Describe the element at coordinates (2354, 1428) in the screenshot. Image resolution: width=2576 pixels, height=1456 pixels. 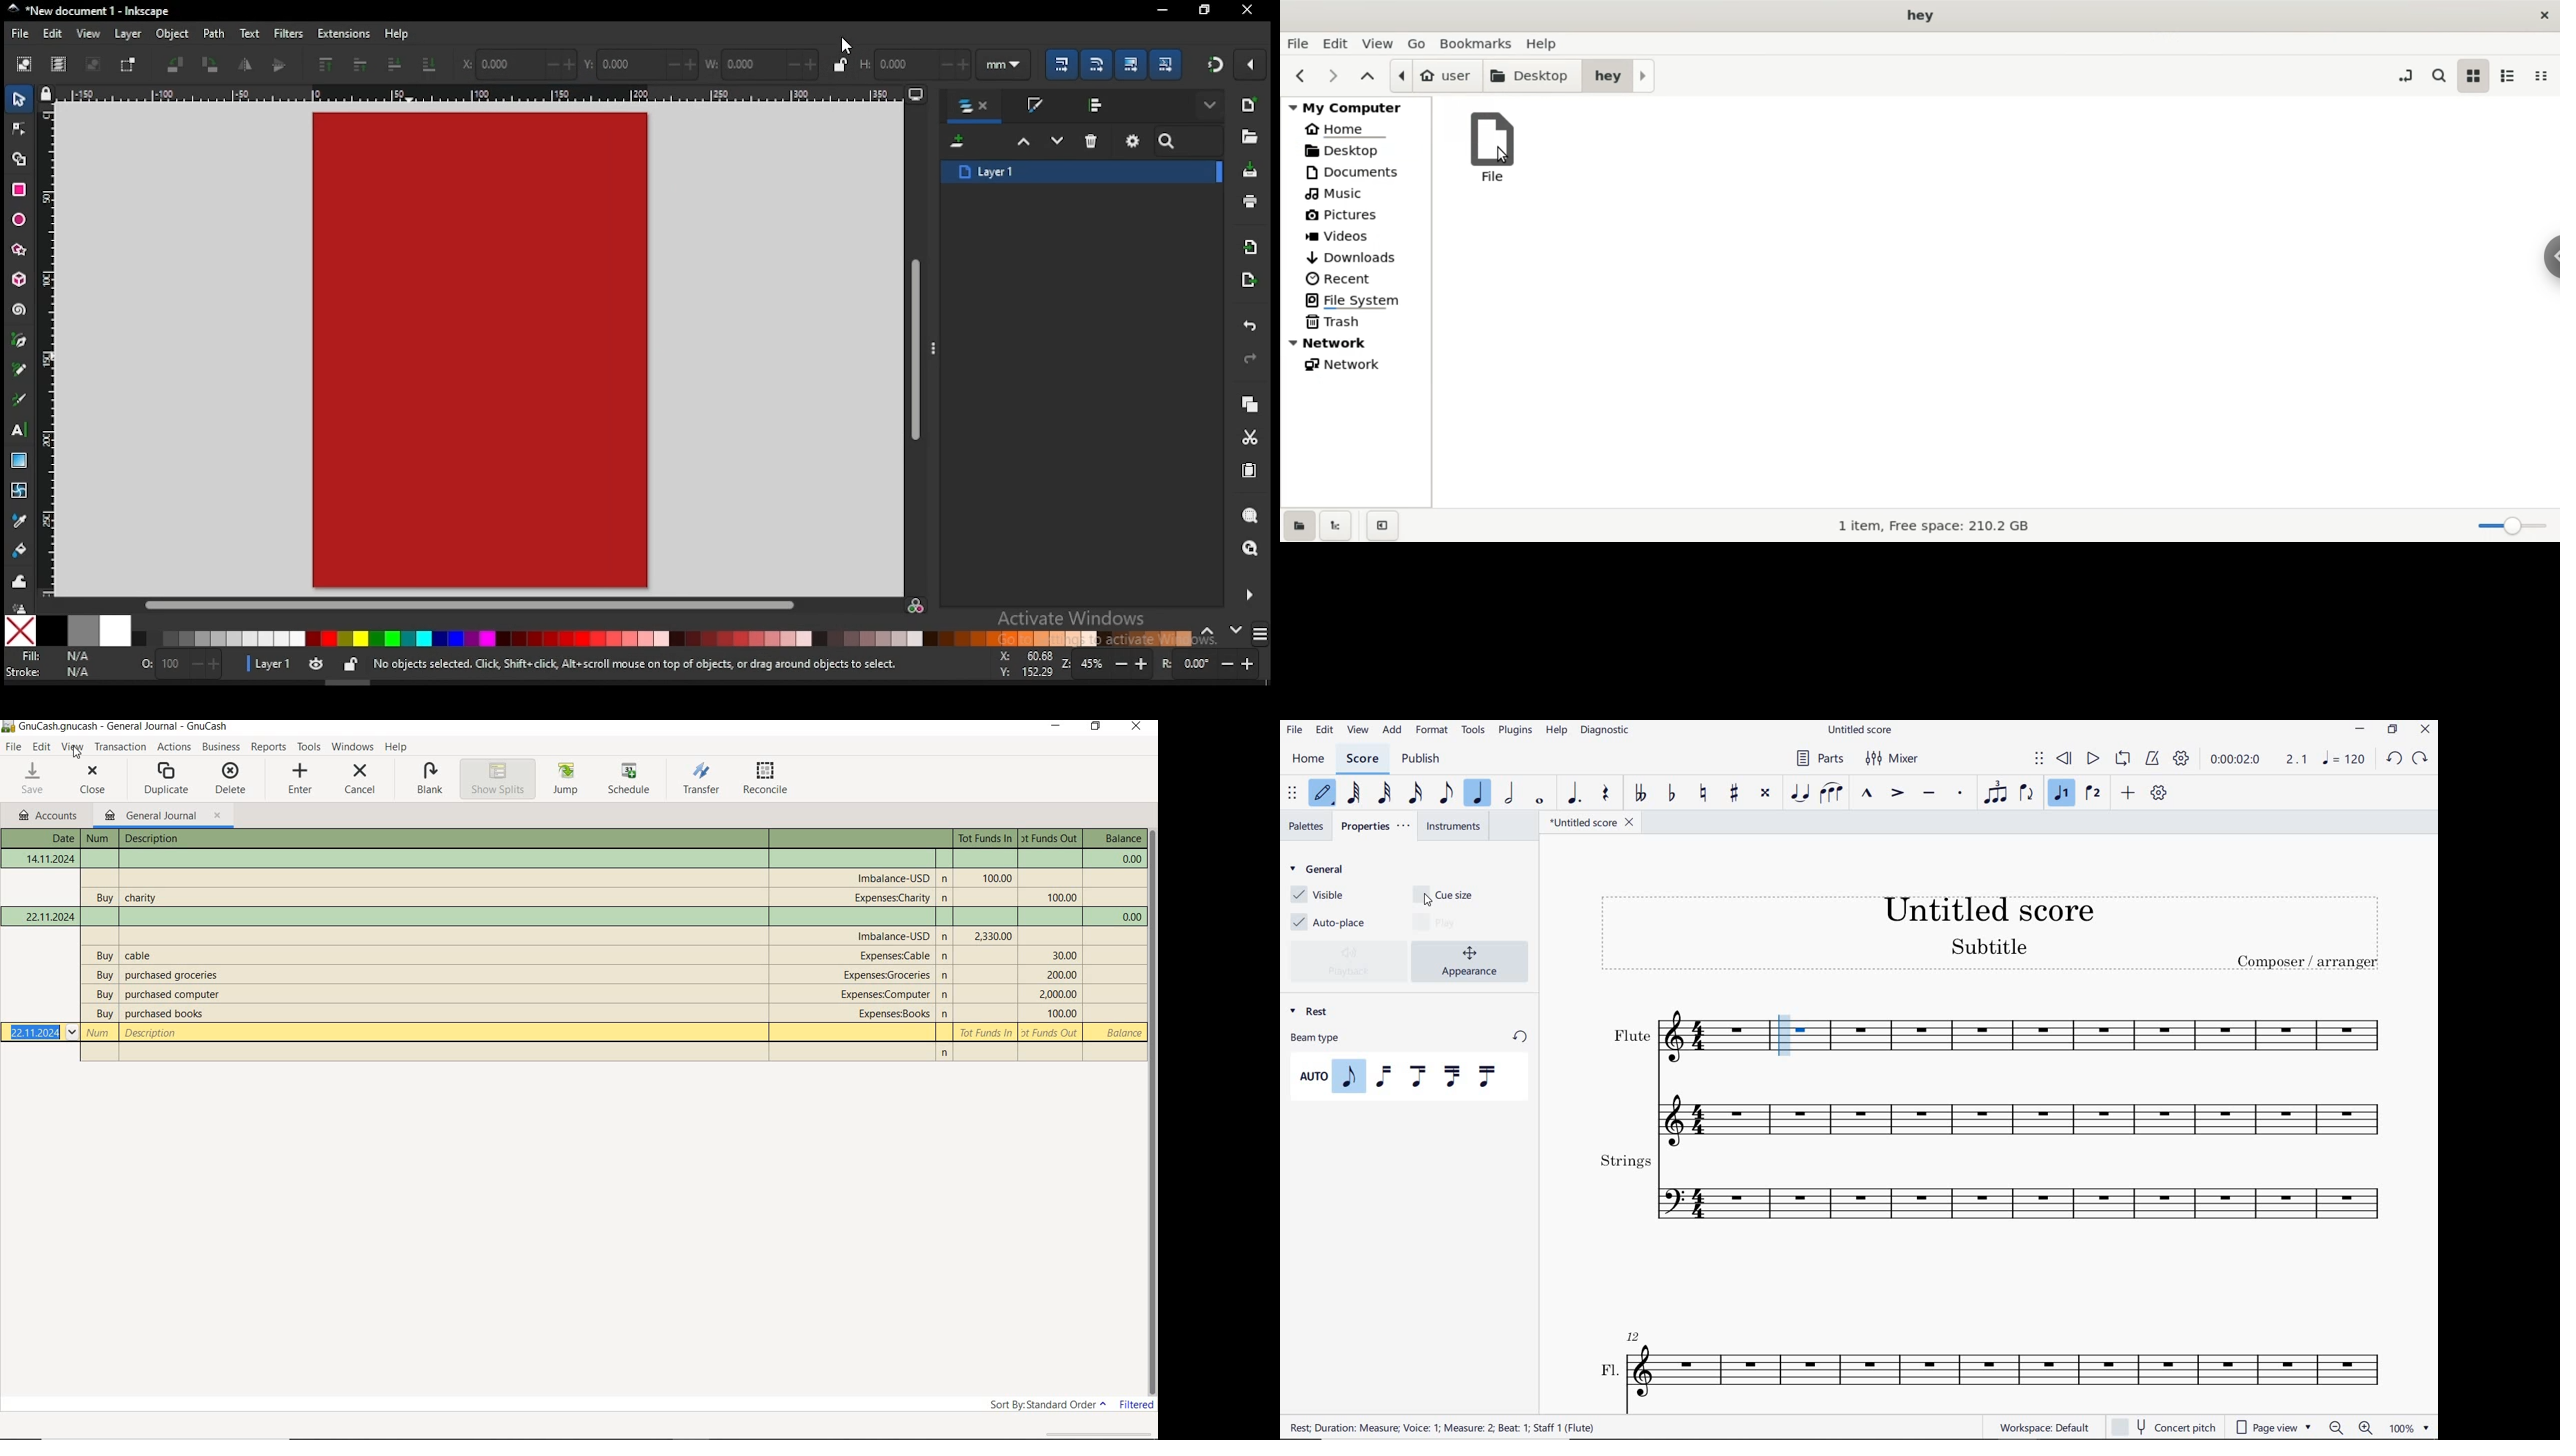
I see `zoom out or zoom in` at that location.